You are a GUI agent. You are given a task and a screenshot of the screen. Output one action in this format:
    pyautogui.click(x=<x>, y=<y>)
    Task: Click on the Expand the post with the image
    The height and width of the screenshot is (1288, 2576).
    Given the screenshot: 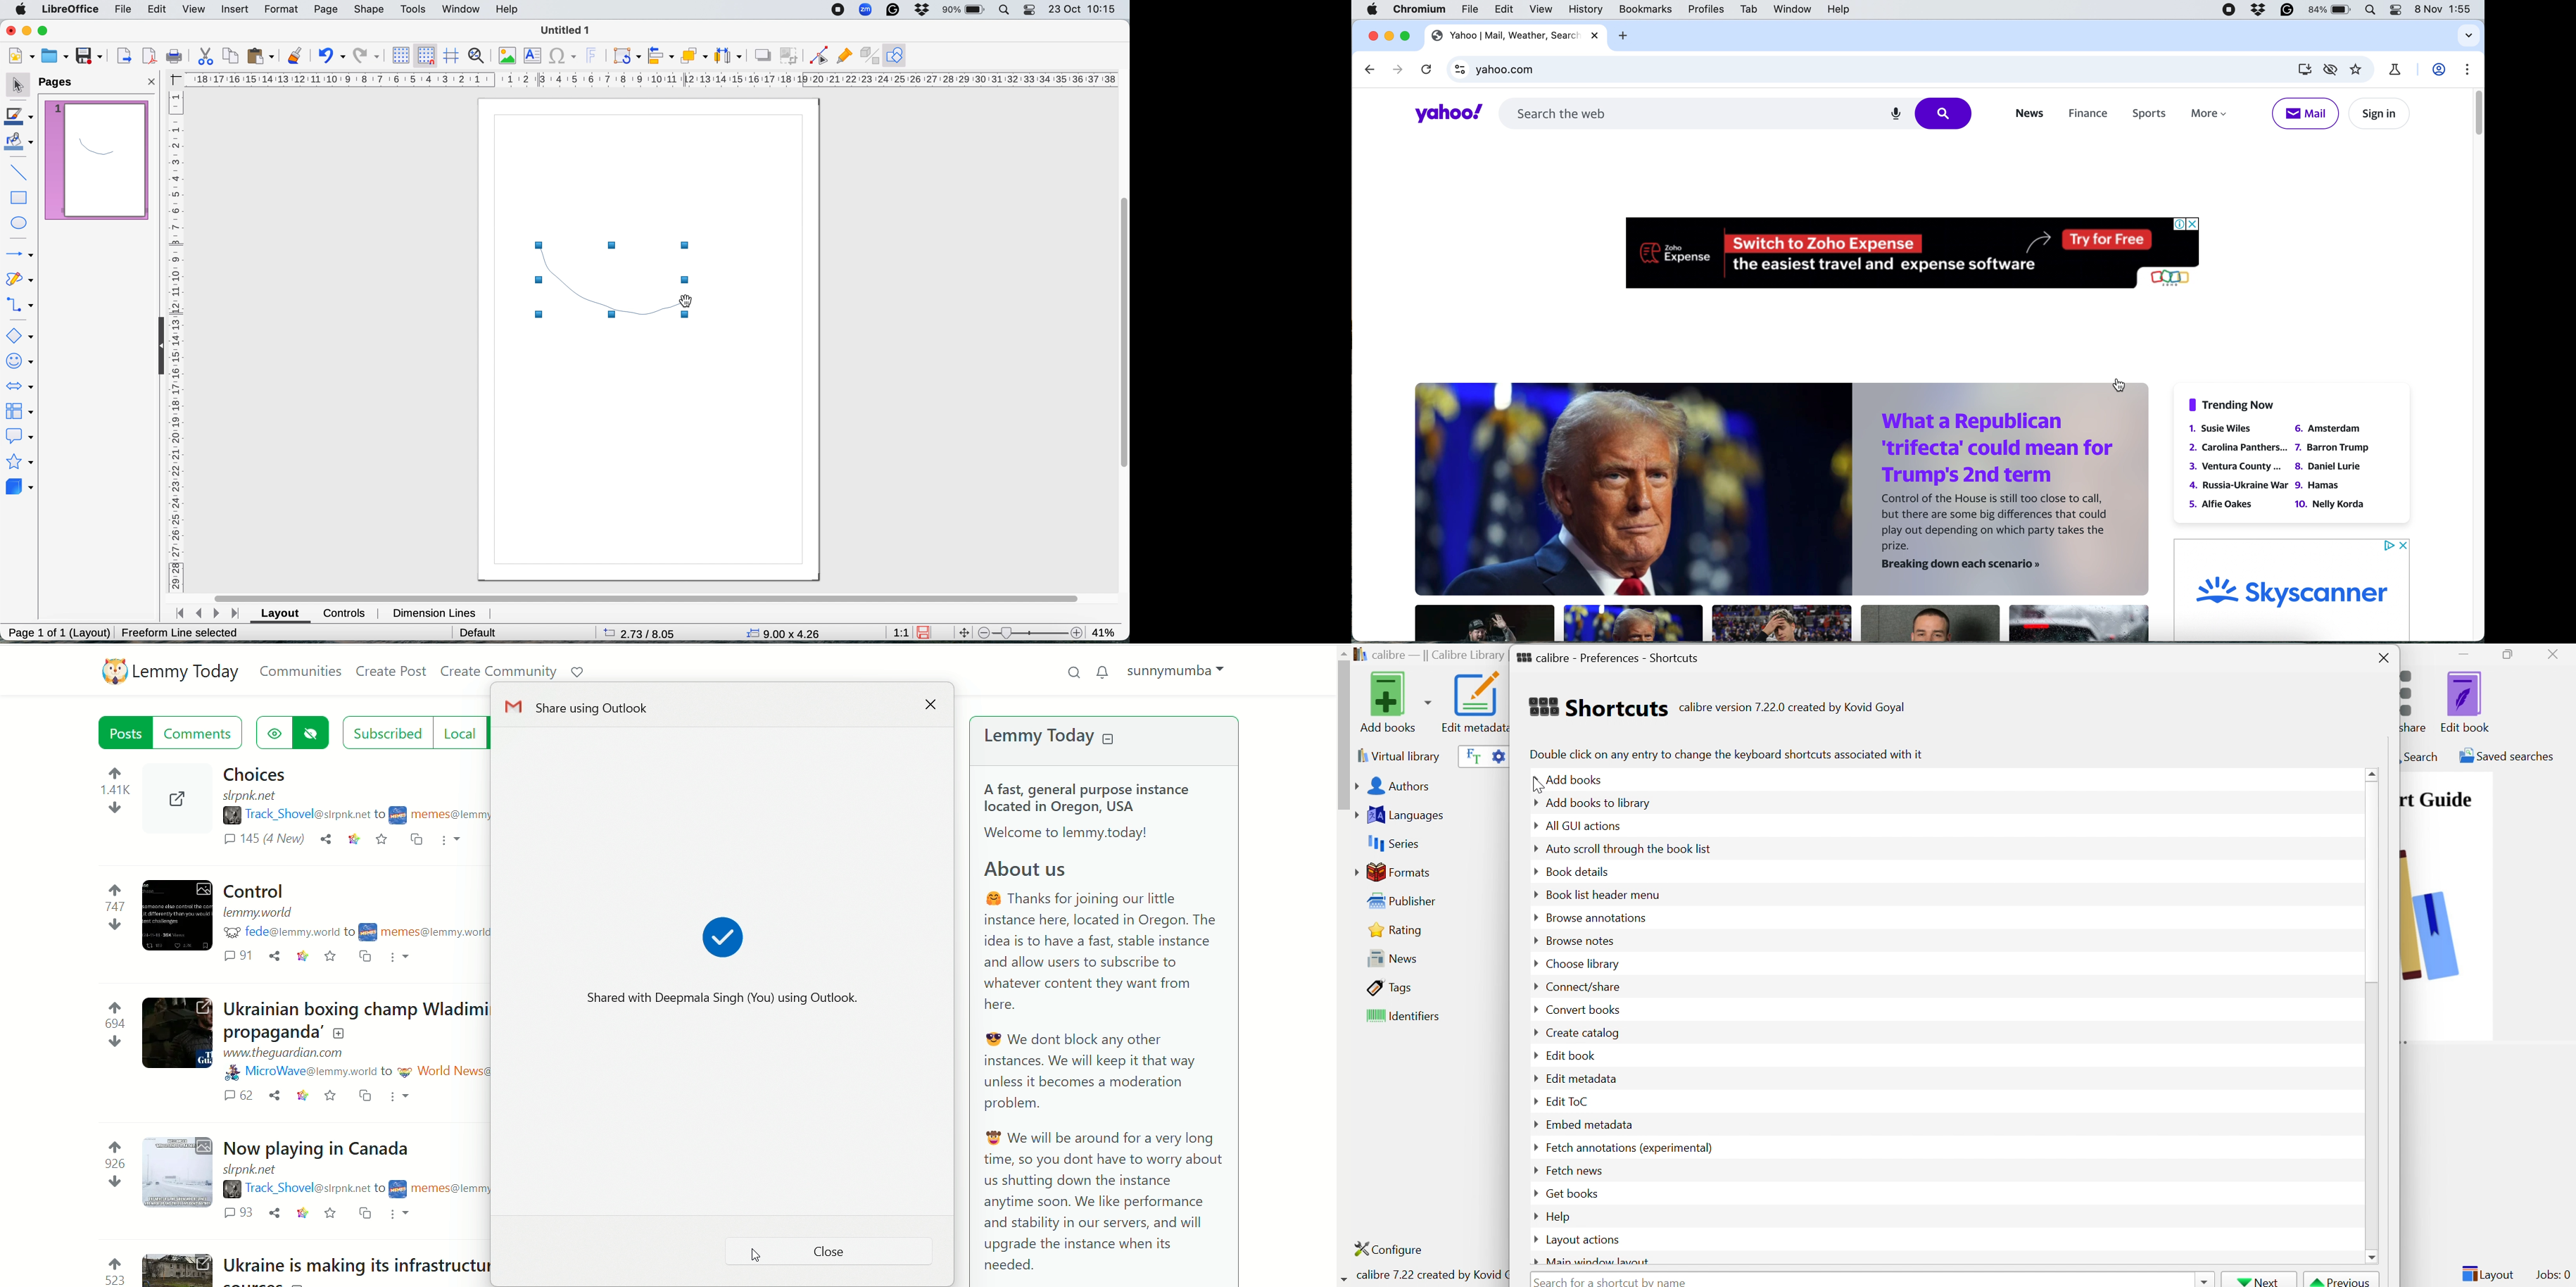 What is the action you would take?
    pyautogui.click(x=177, y=1268)
    